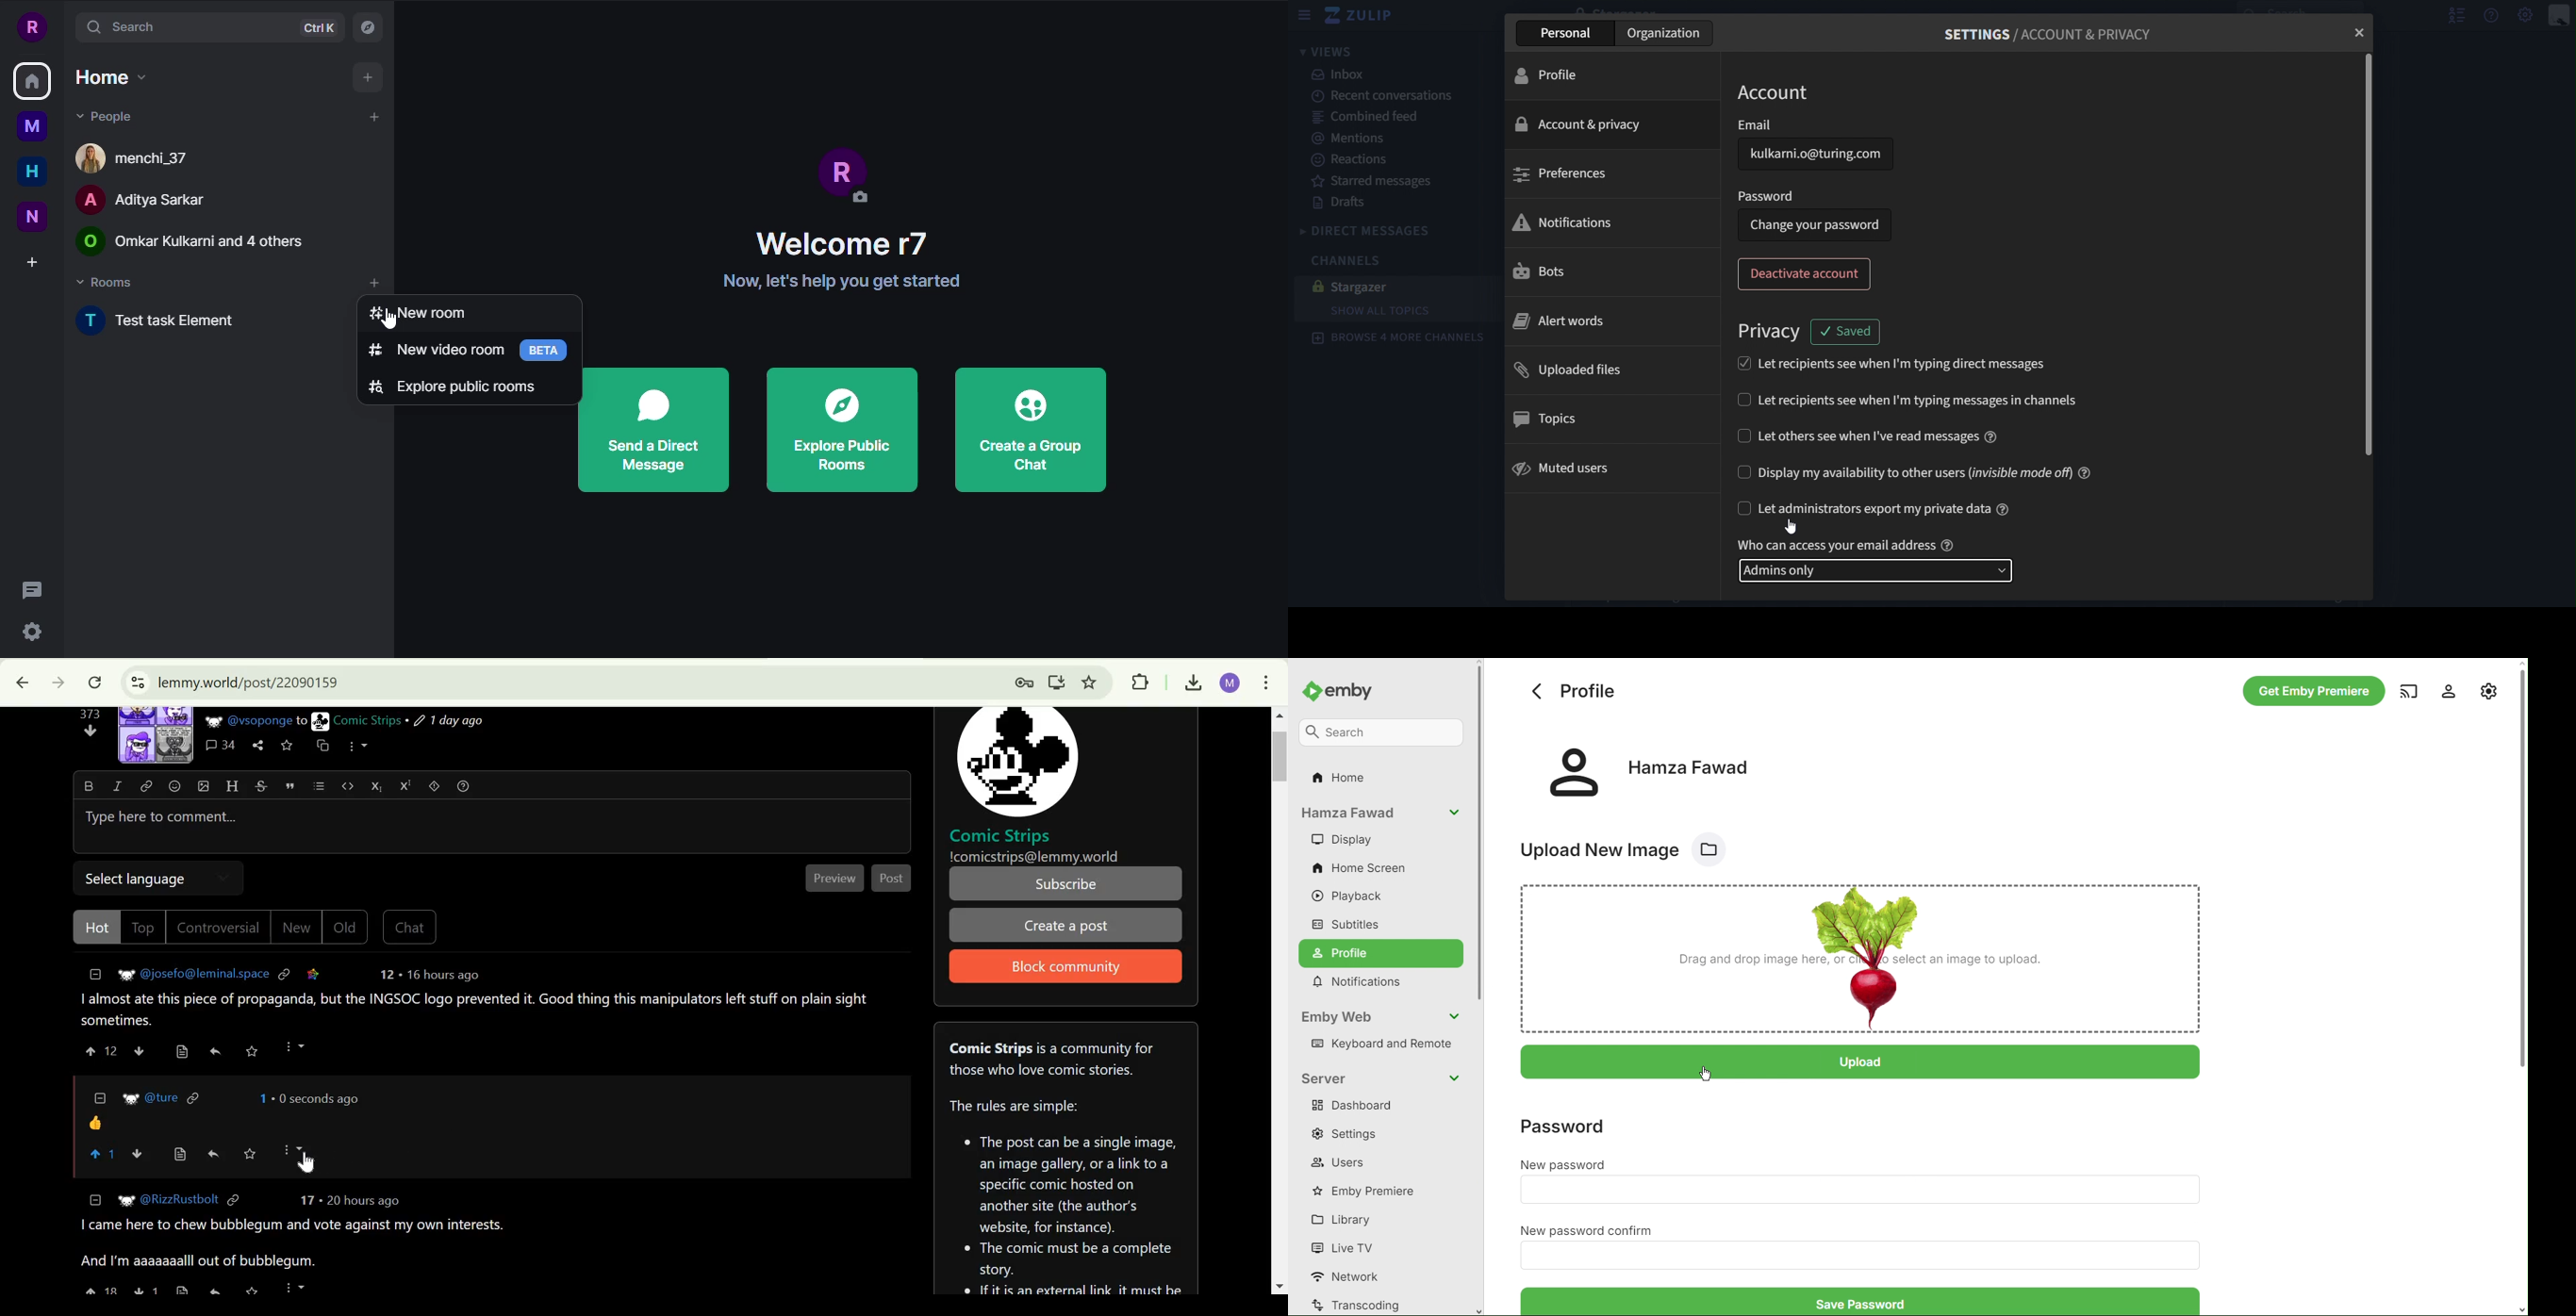 The width and height of the screenshot is (2576, 1316). I want to click on 0 seconds ago, so click(316, 1099).